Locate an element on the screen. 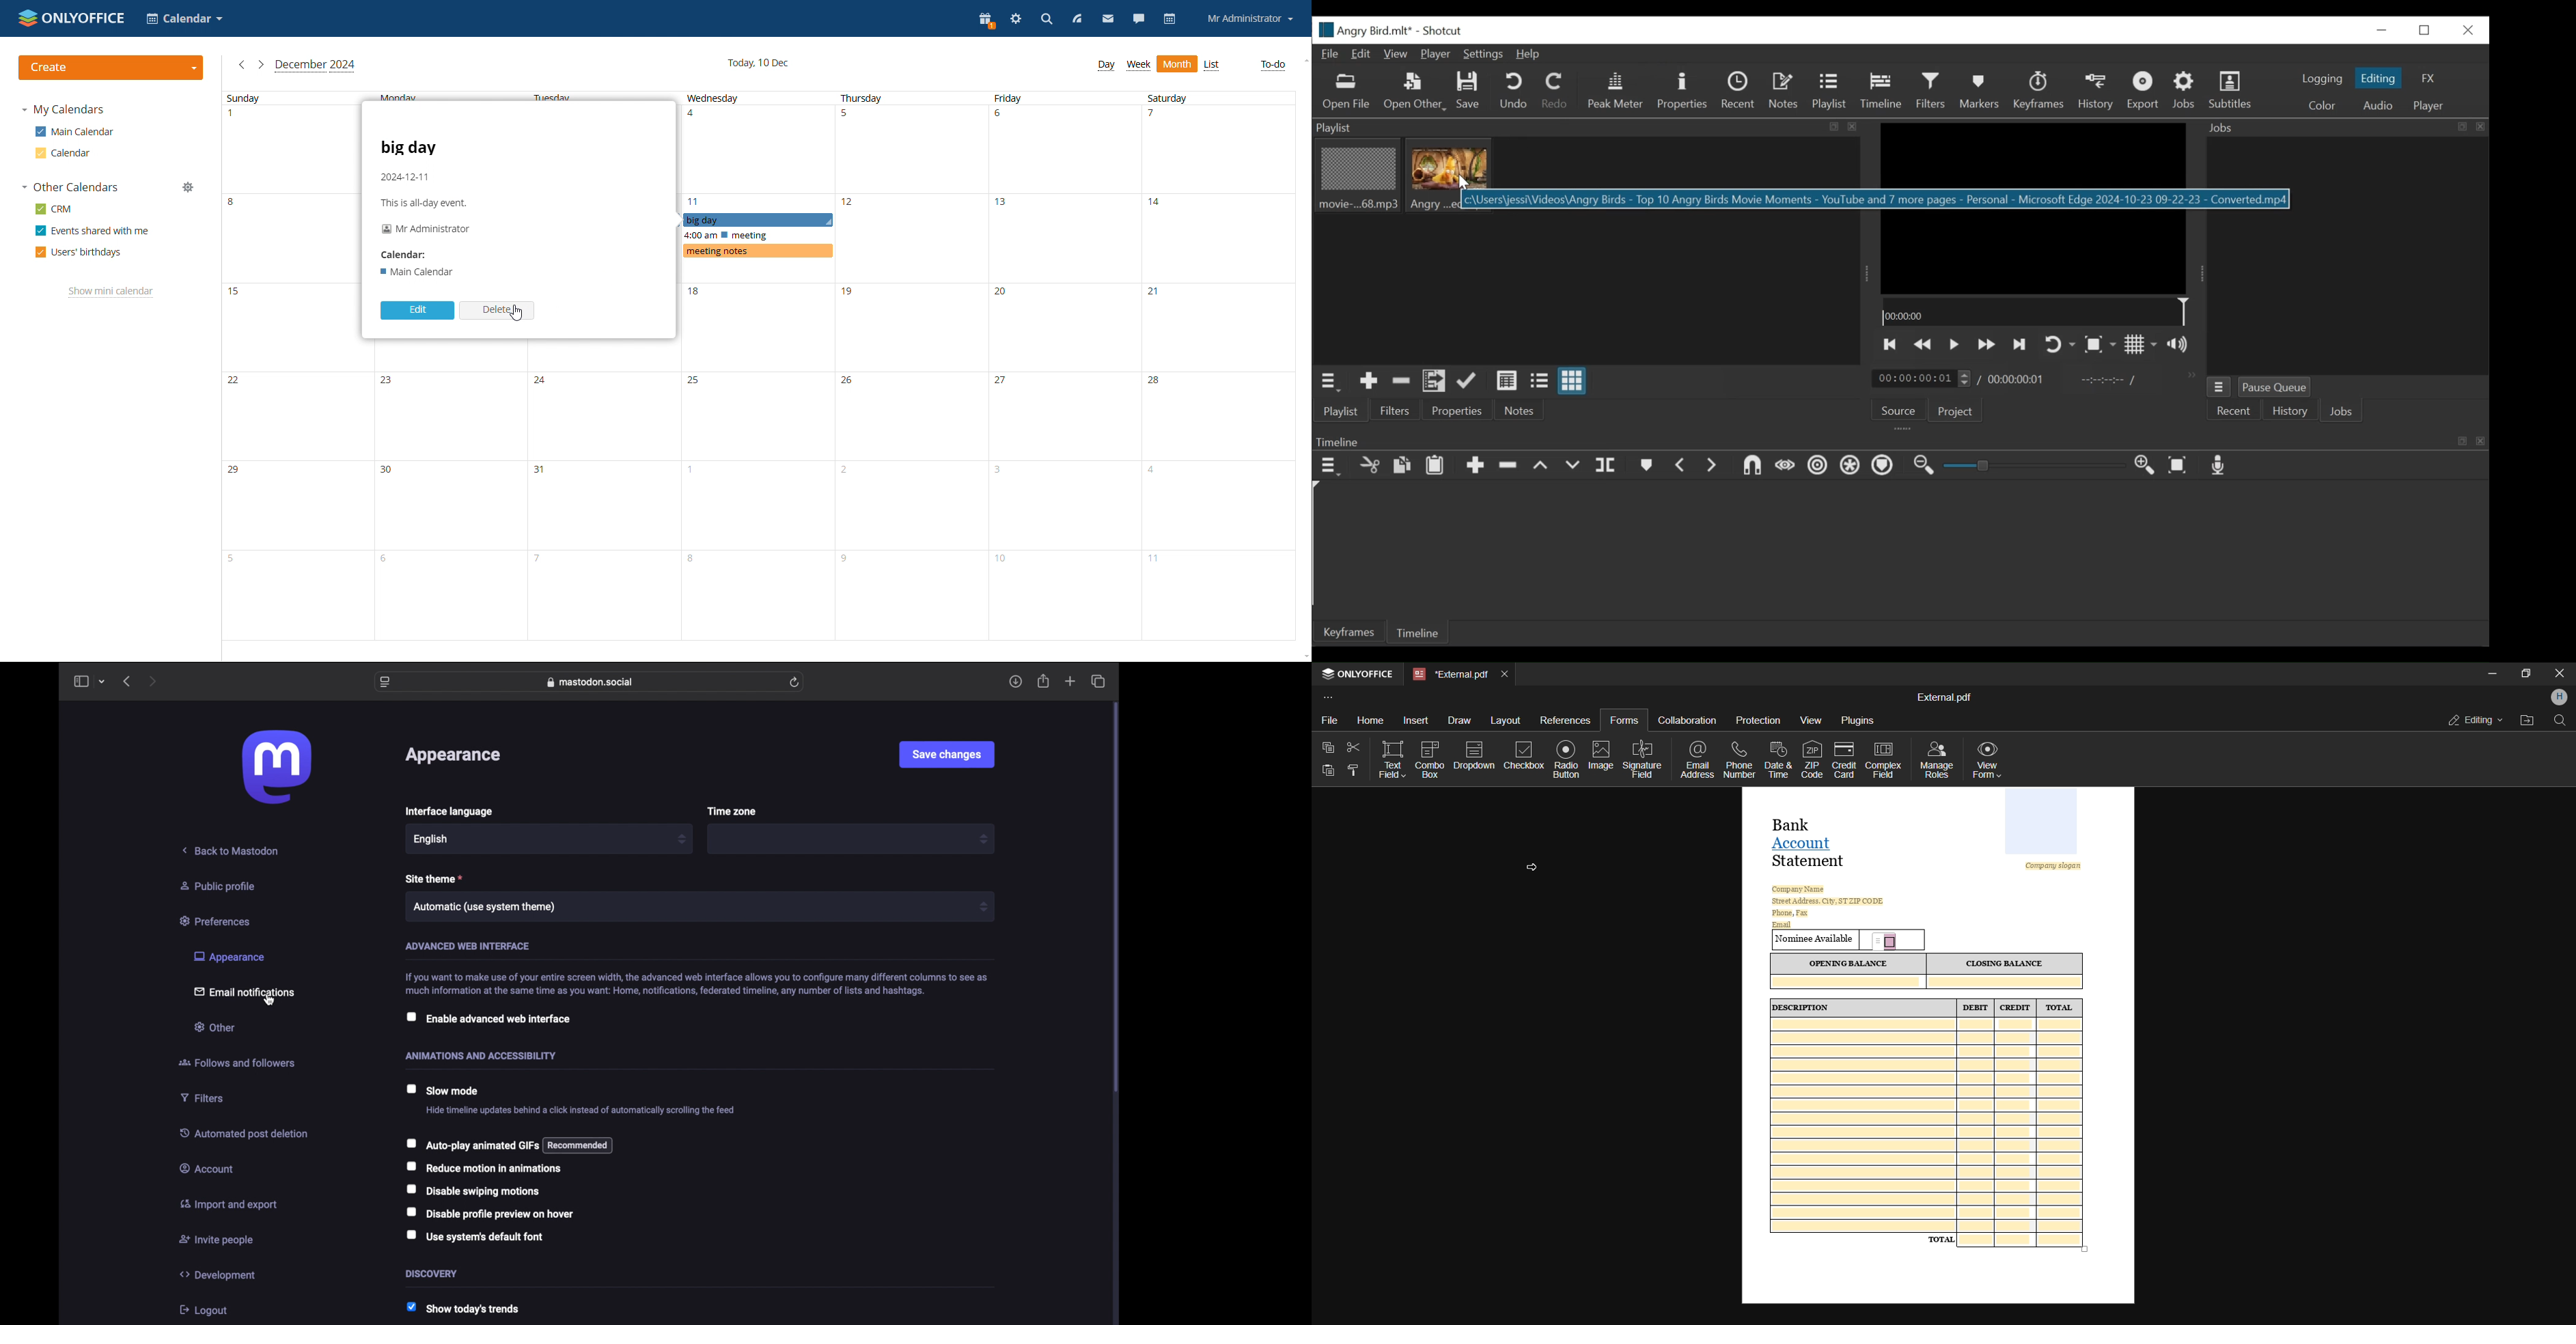  this is all-day evet is located at coordinates (432, 203).